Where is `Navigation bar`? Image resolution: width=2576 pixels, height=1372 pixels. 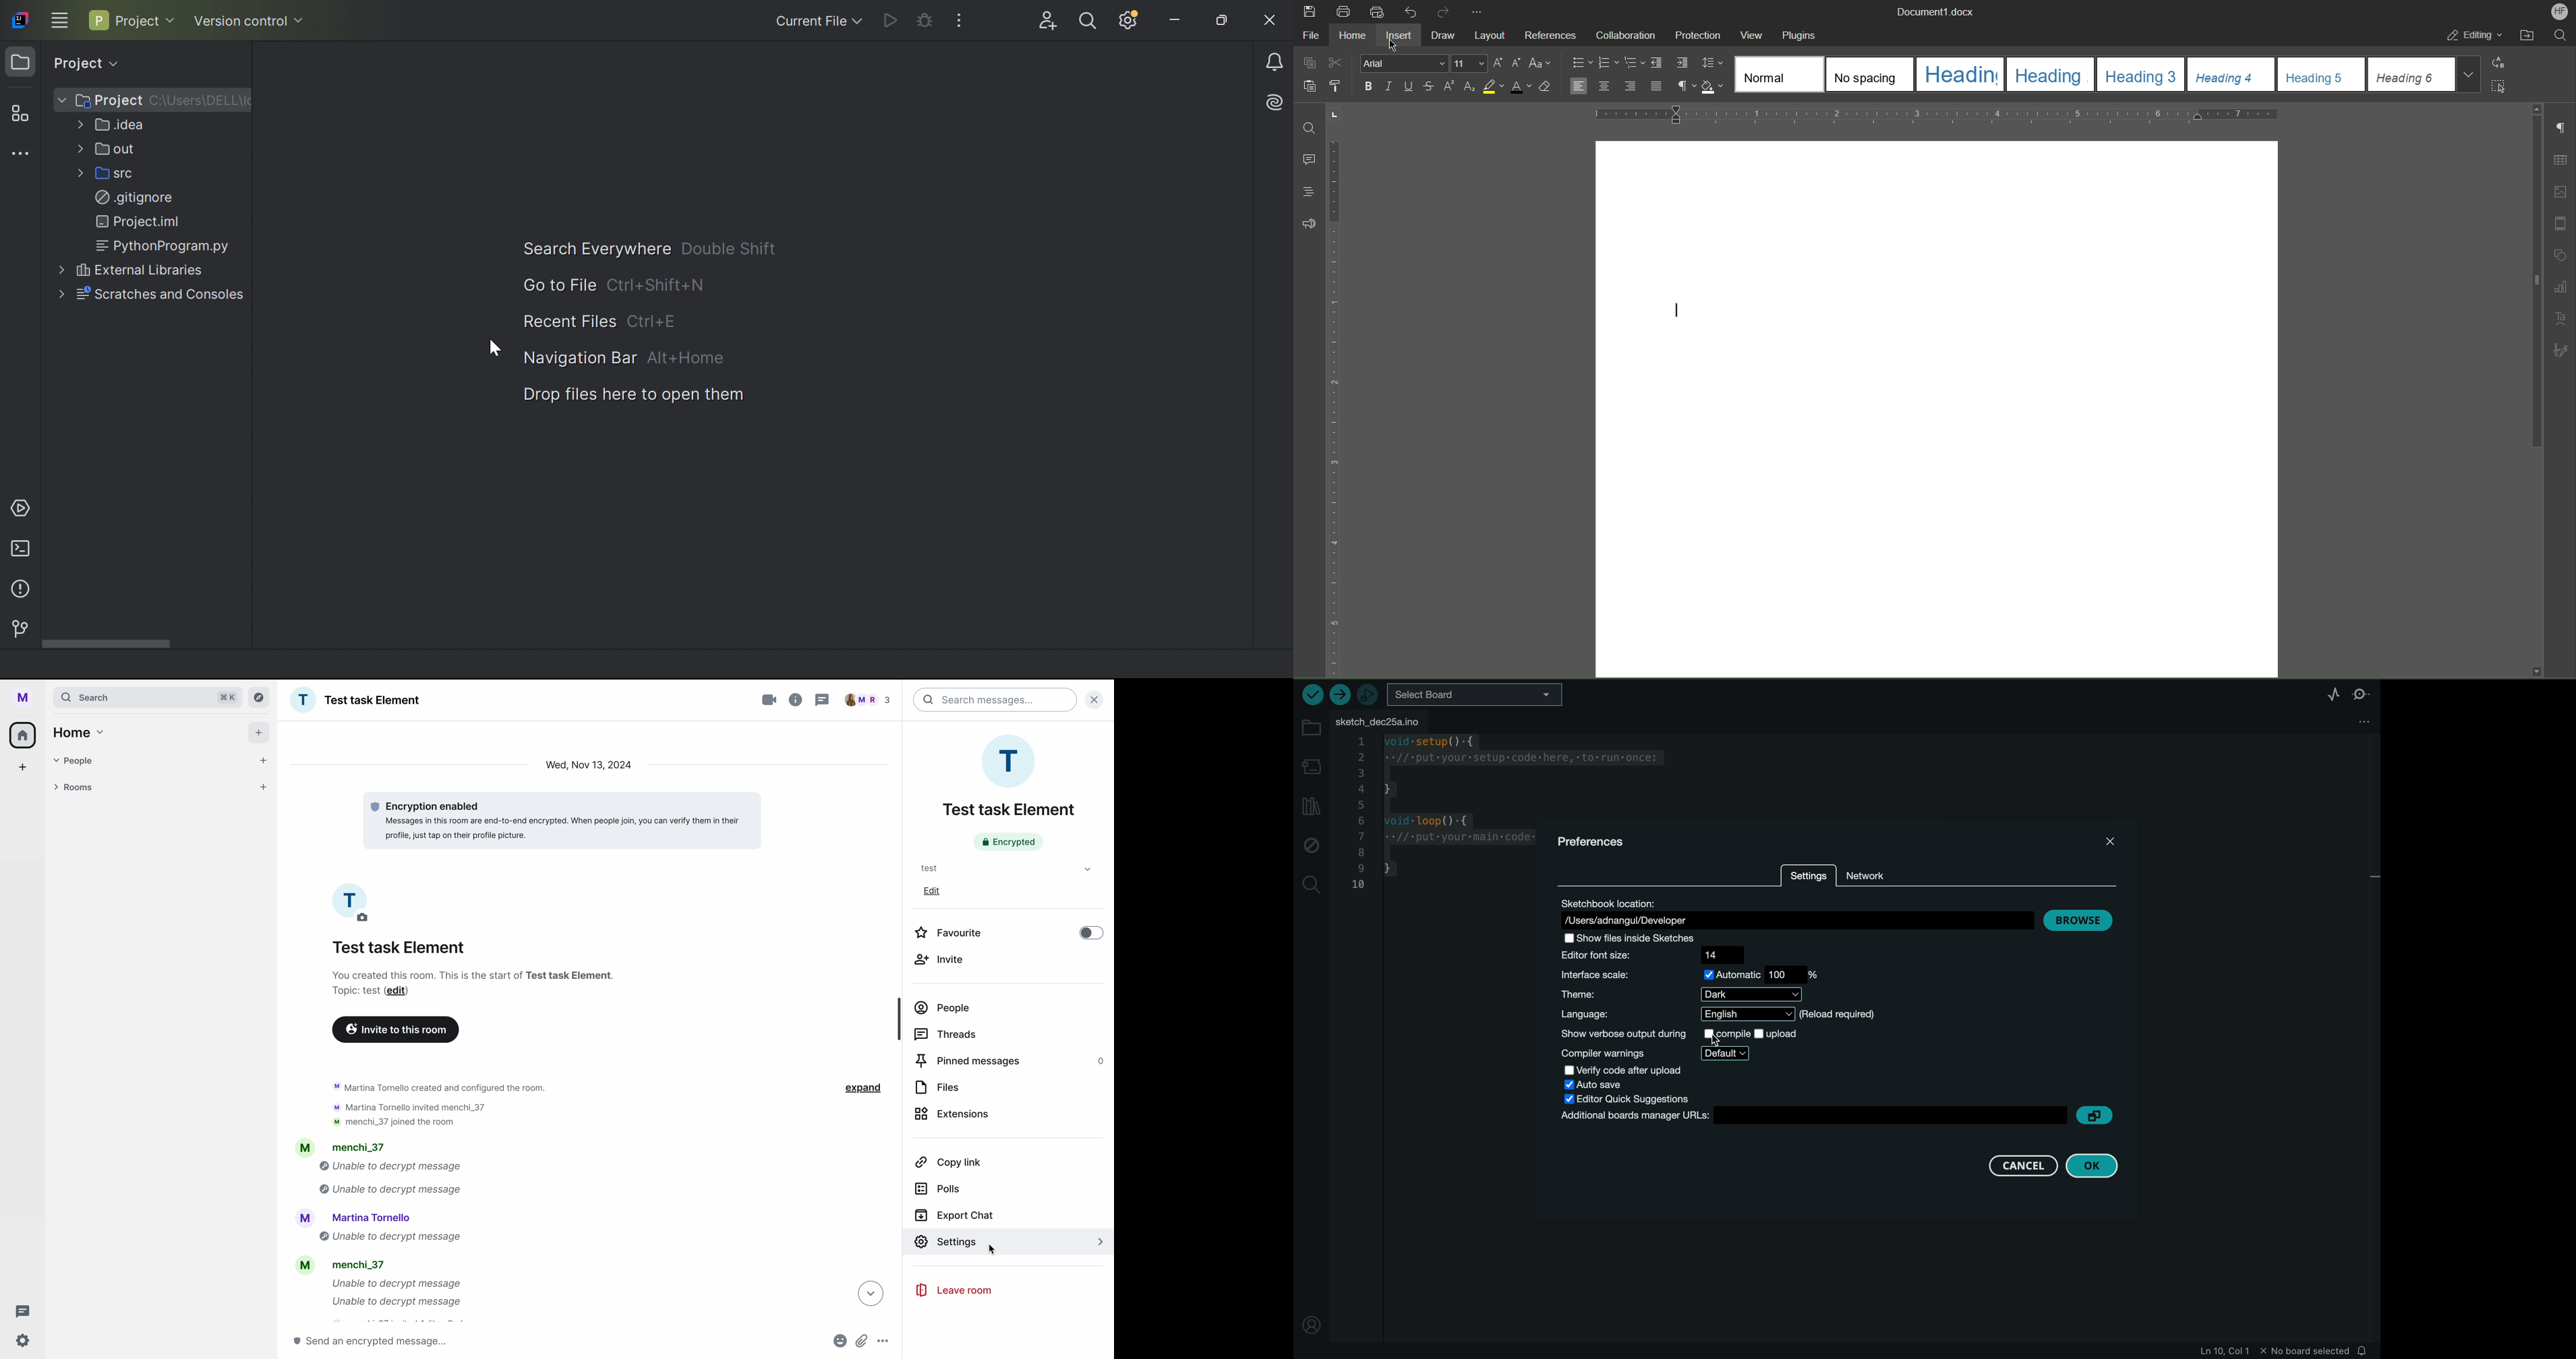
Navigation bar is located at coordinates (579, 360).